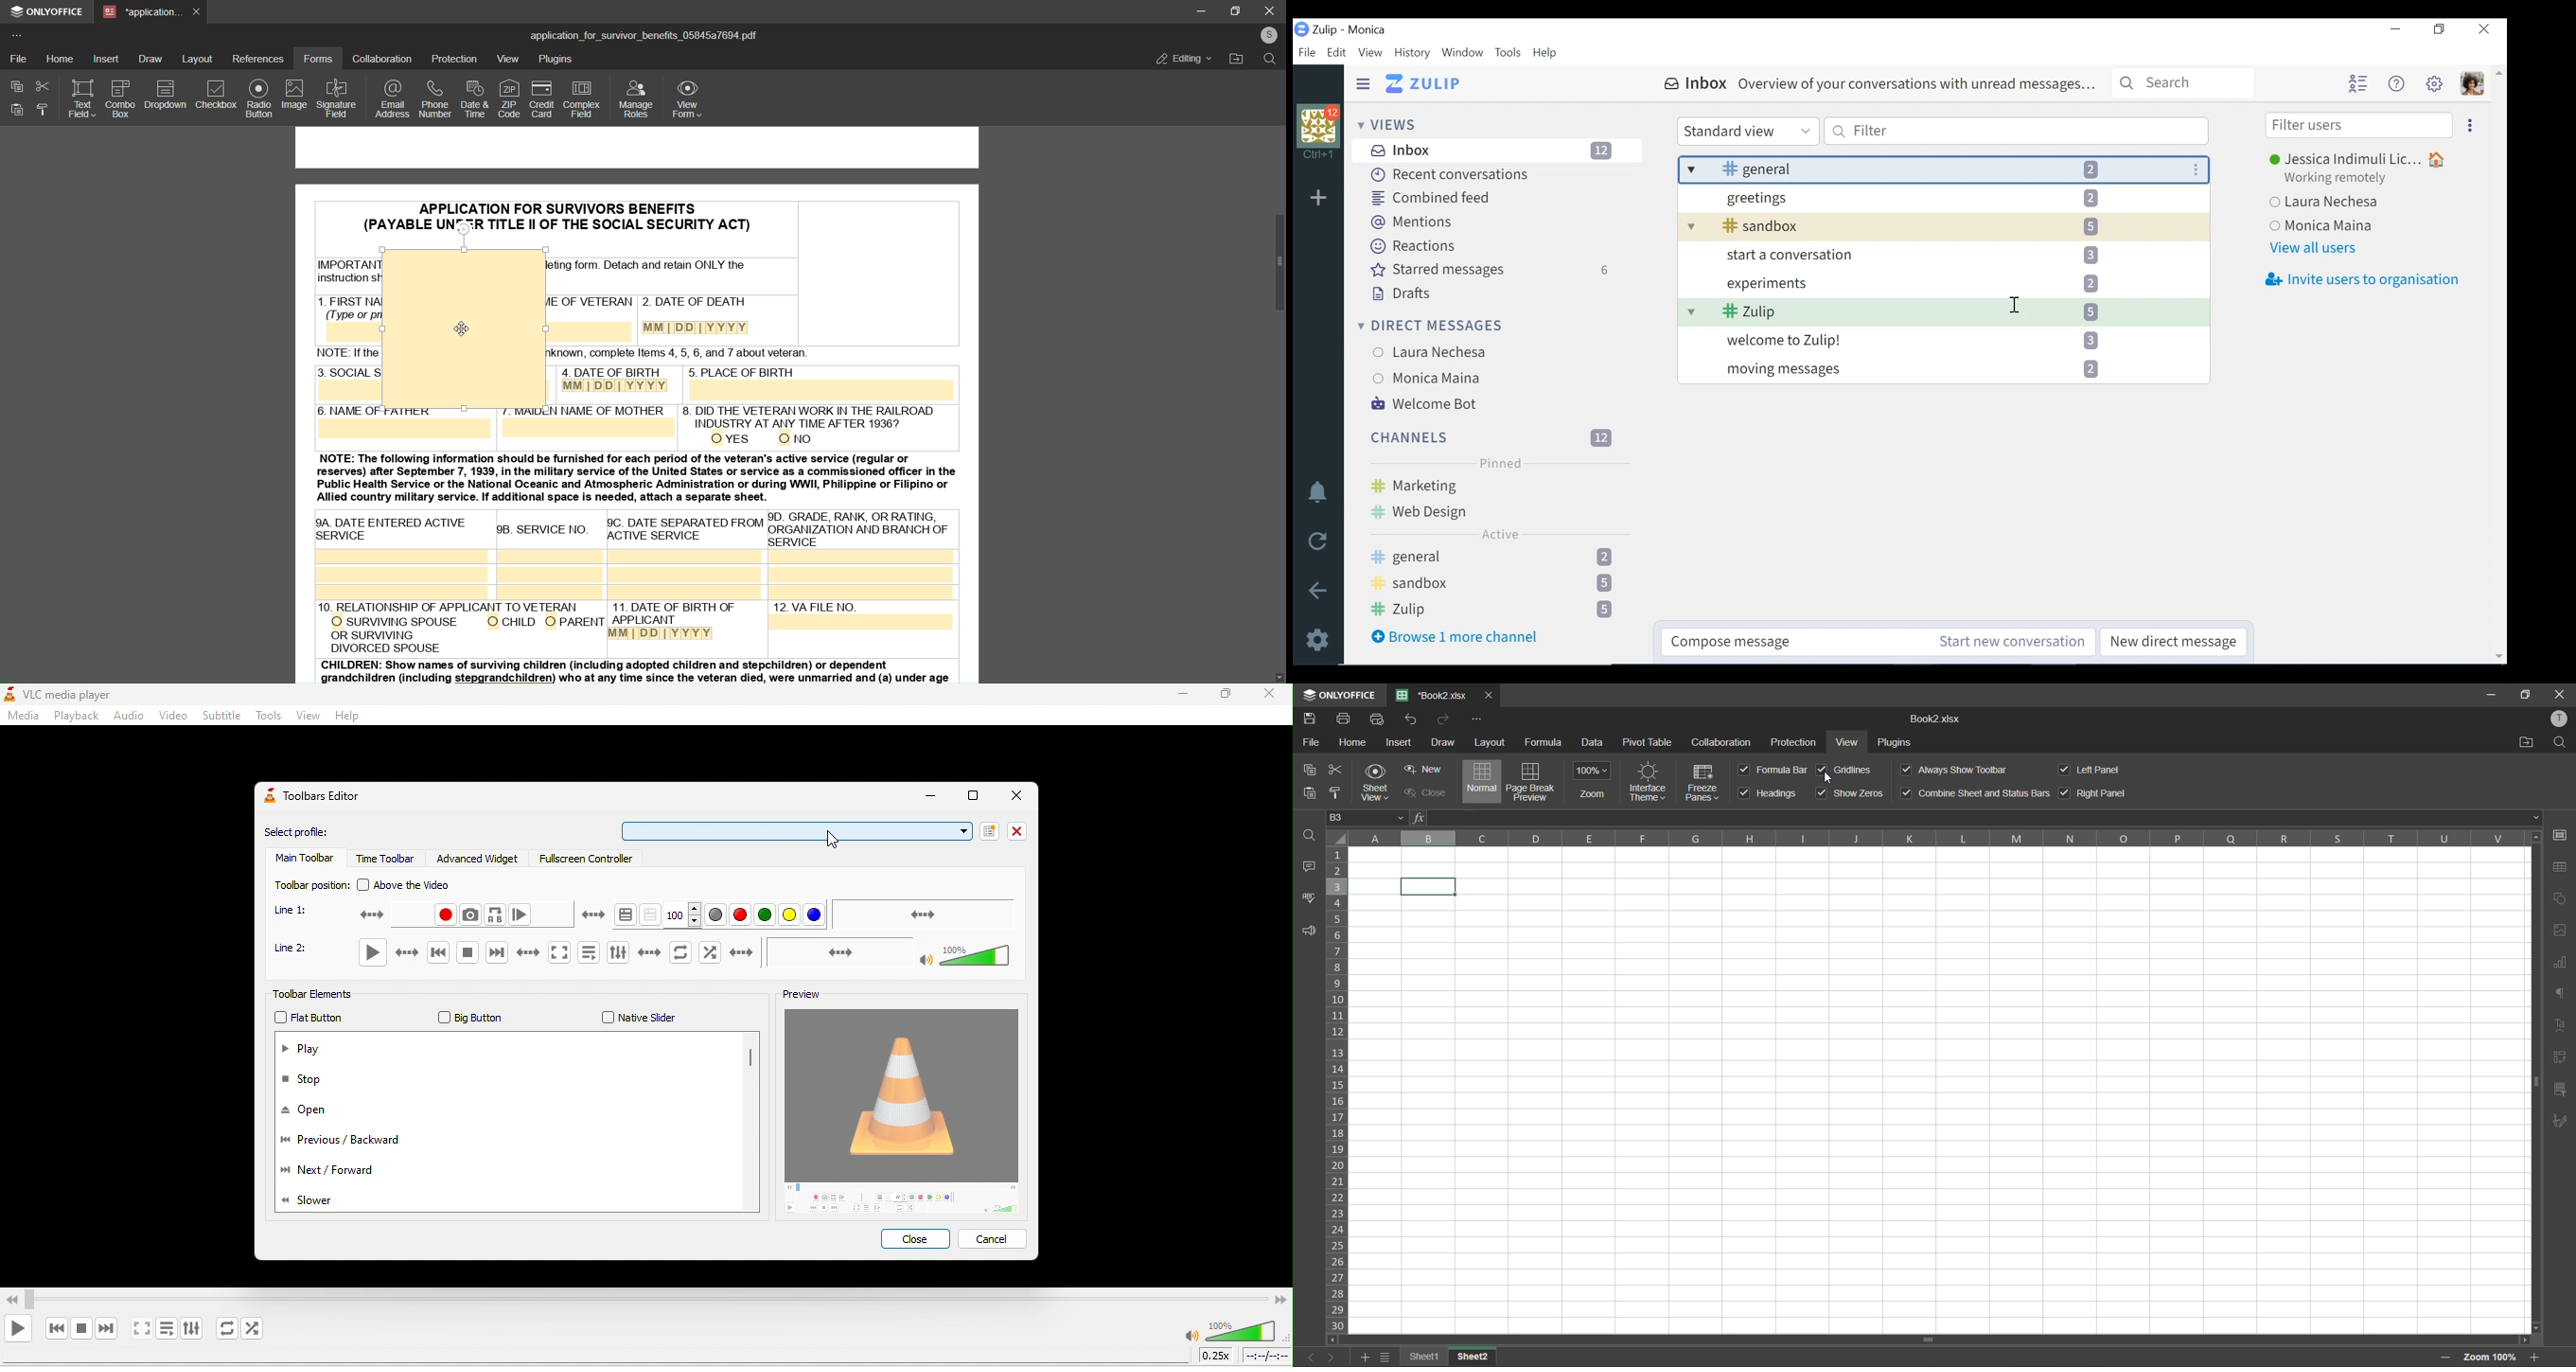 This screenshot has width=2576, height=1372. I want to click on Compose message, so click(1793, 643).